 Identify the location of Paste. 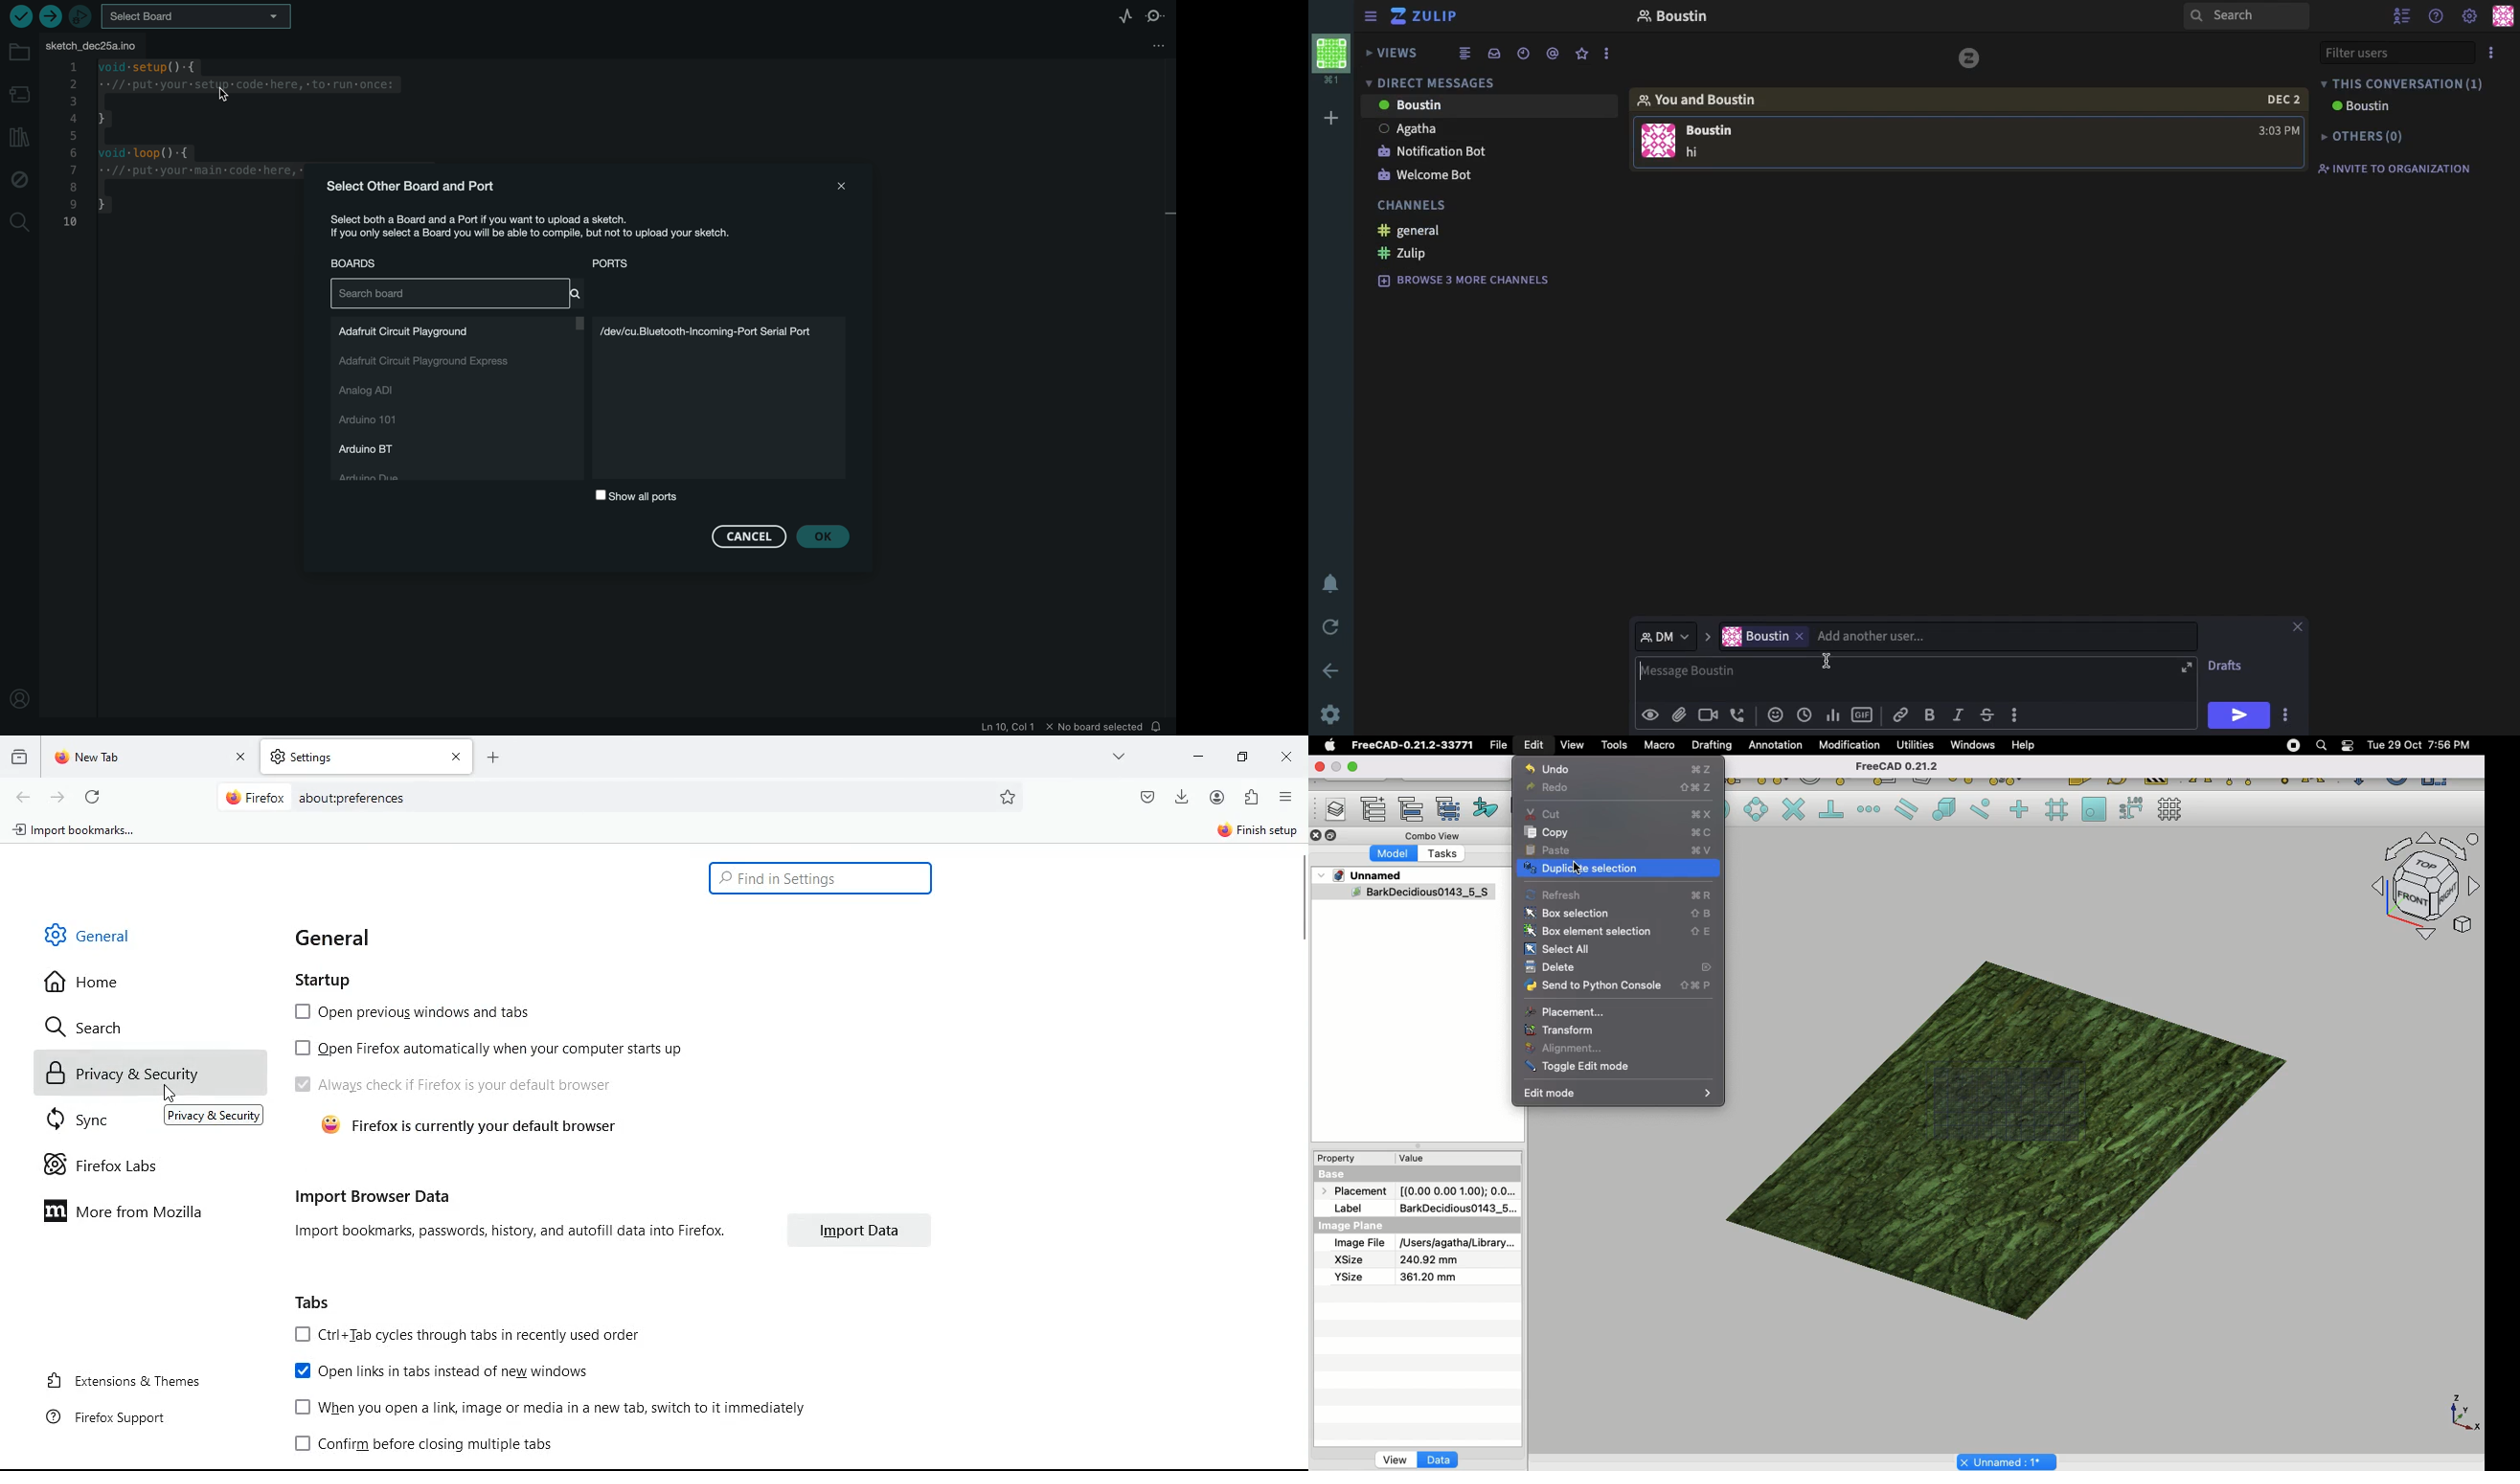
(1621, 851).